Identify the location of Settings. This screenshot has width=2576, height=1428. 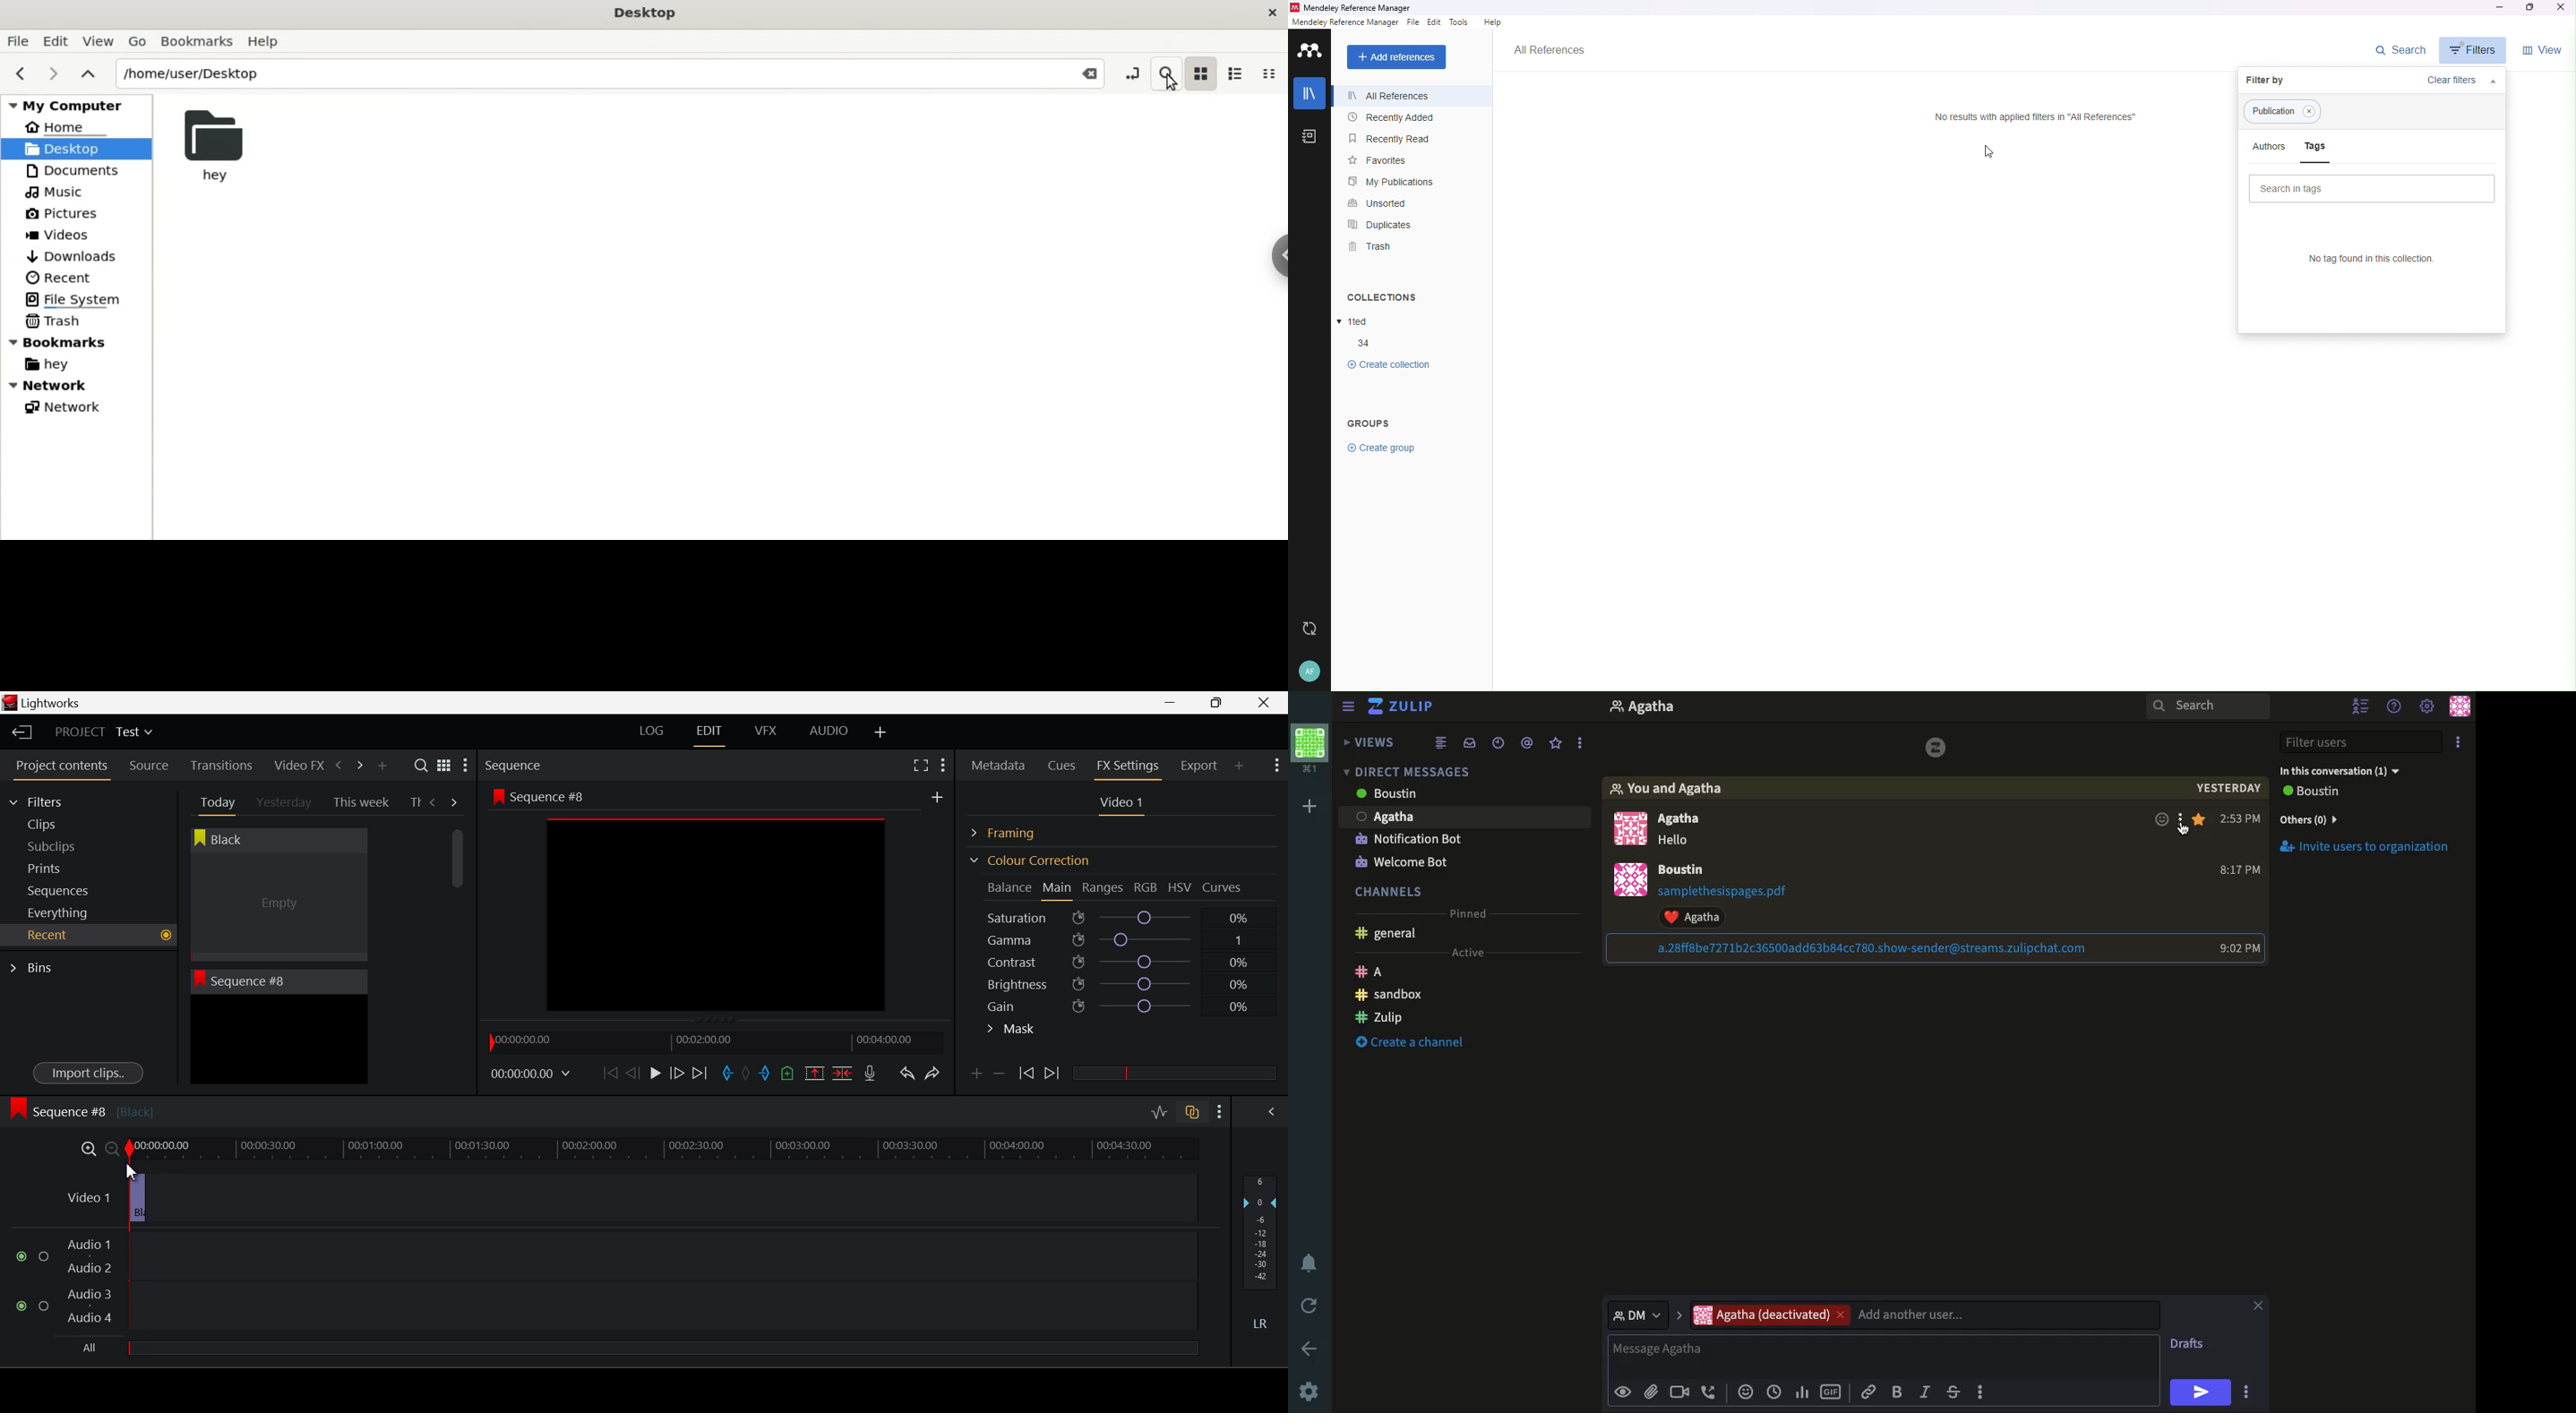
(2428, 704).